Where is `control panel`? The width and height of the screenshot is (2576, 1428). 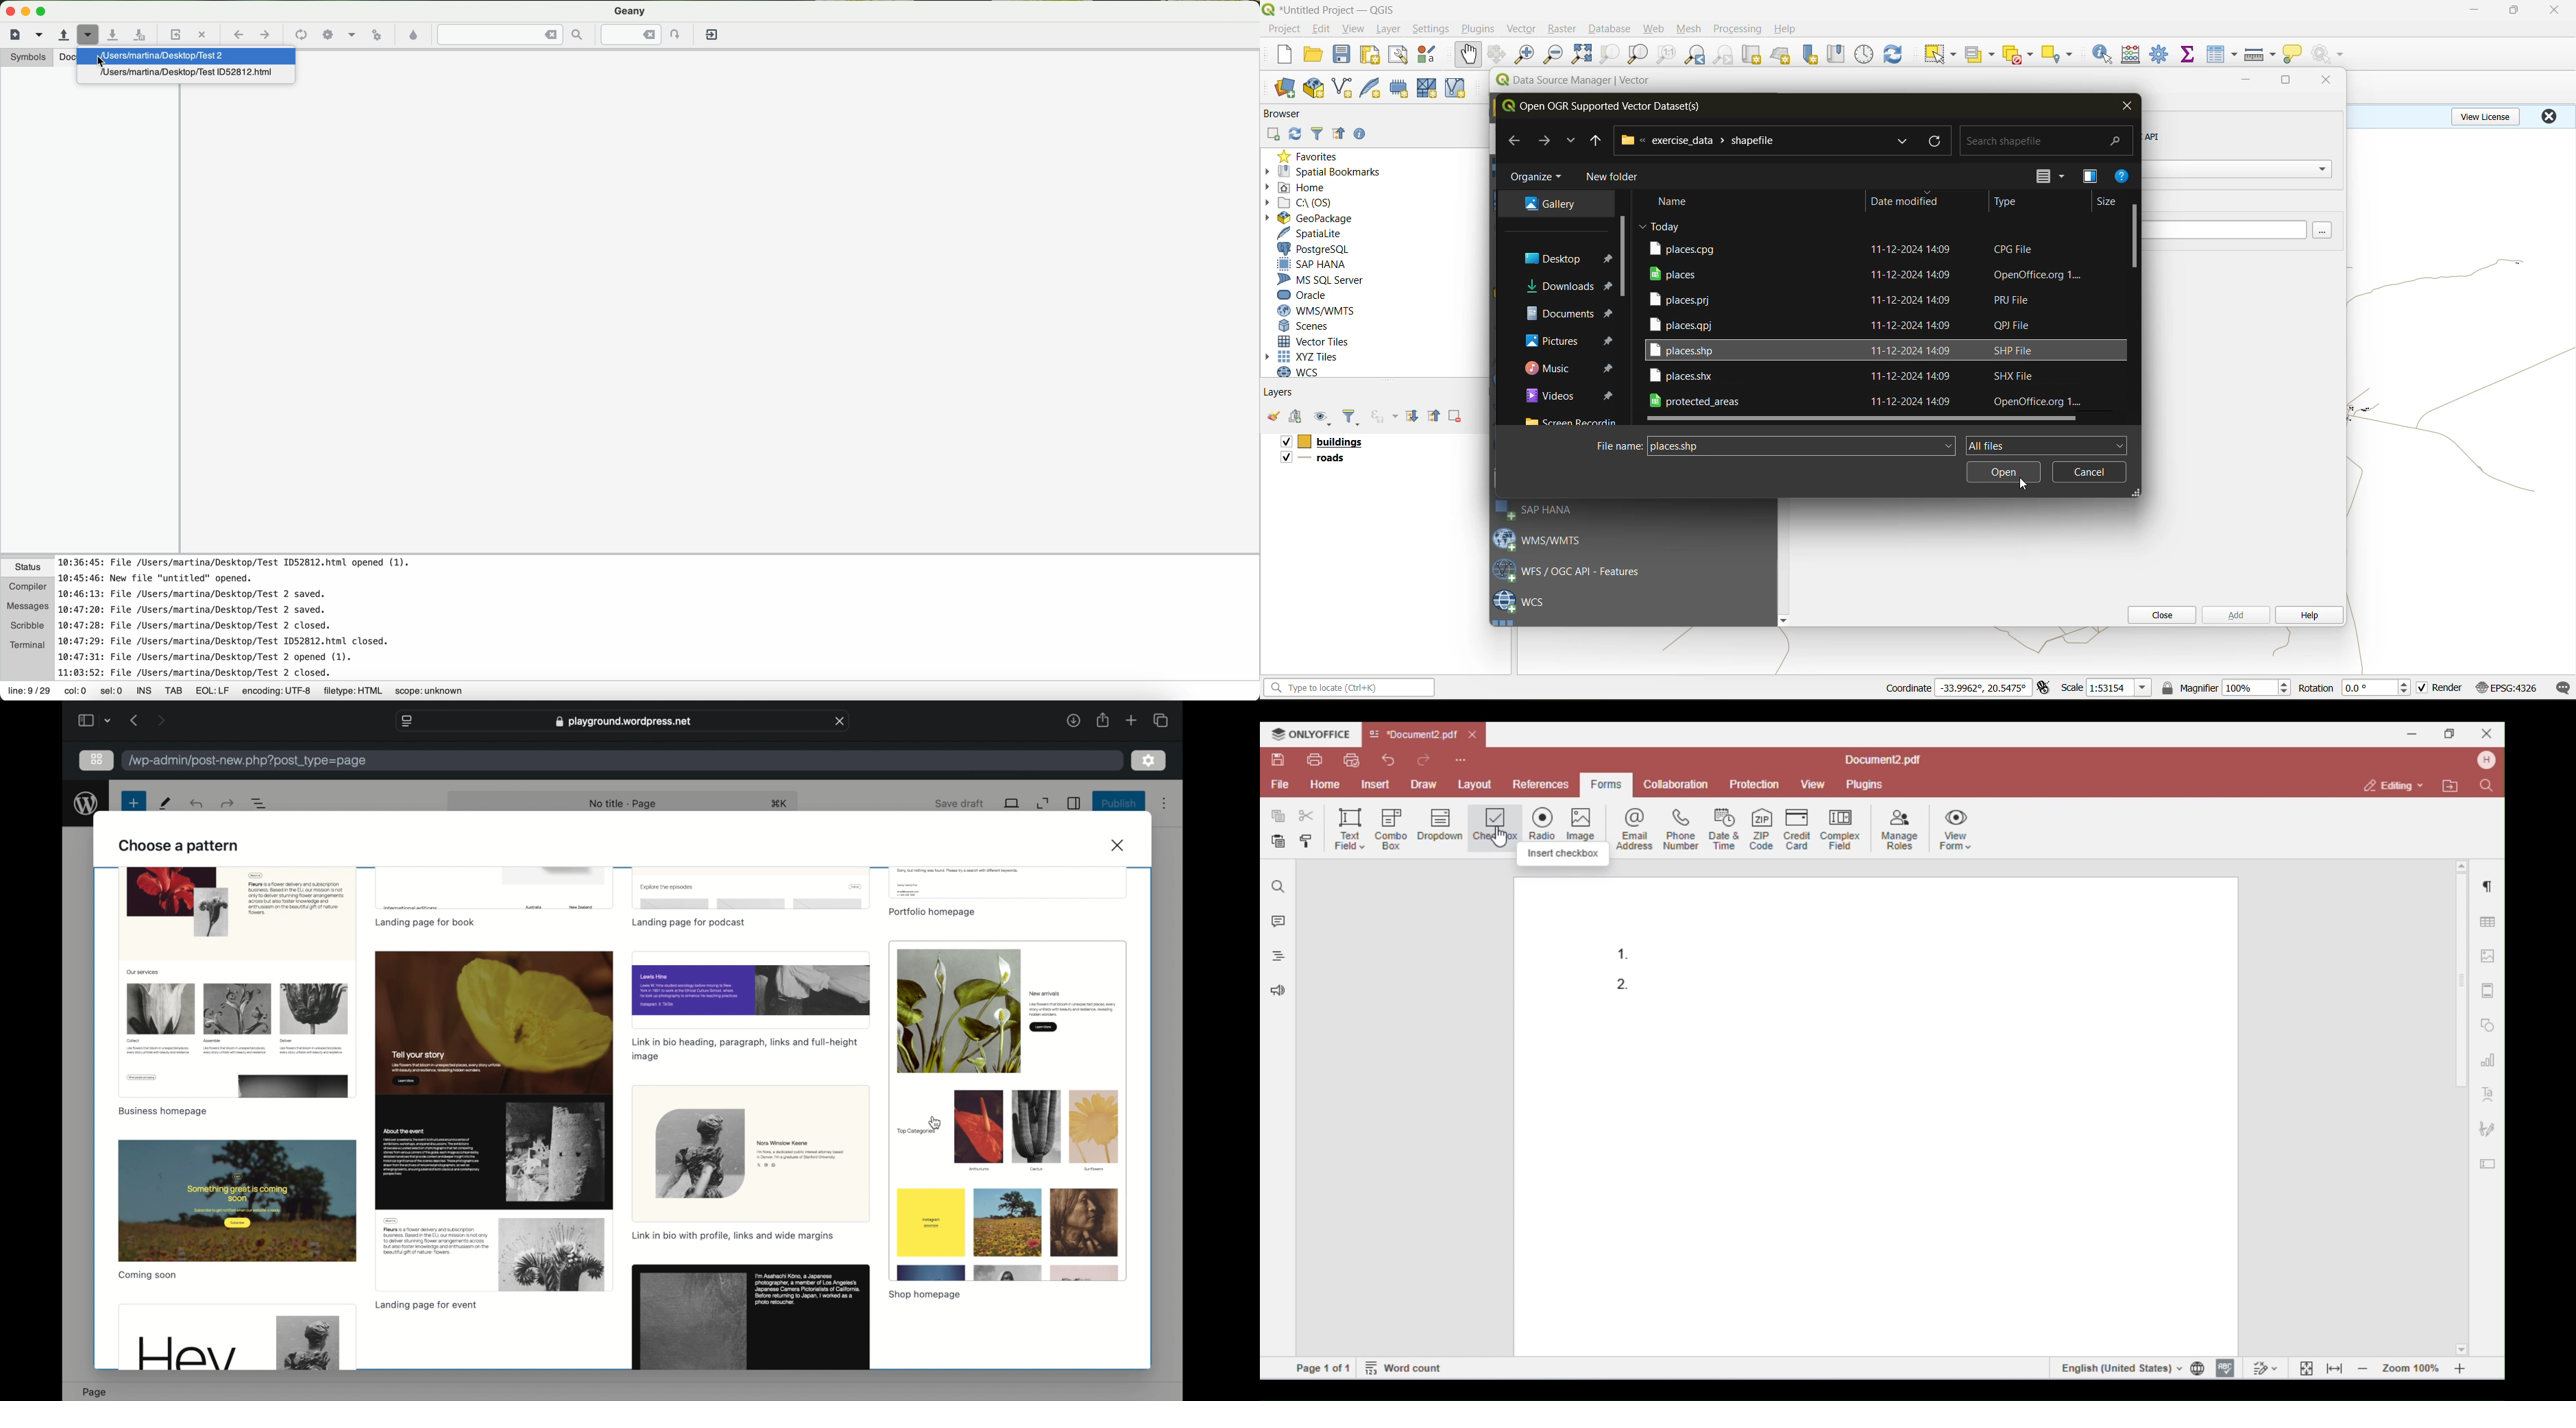 control panel is located at coordinates (1864, 55).